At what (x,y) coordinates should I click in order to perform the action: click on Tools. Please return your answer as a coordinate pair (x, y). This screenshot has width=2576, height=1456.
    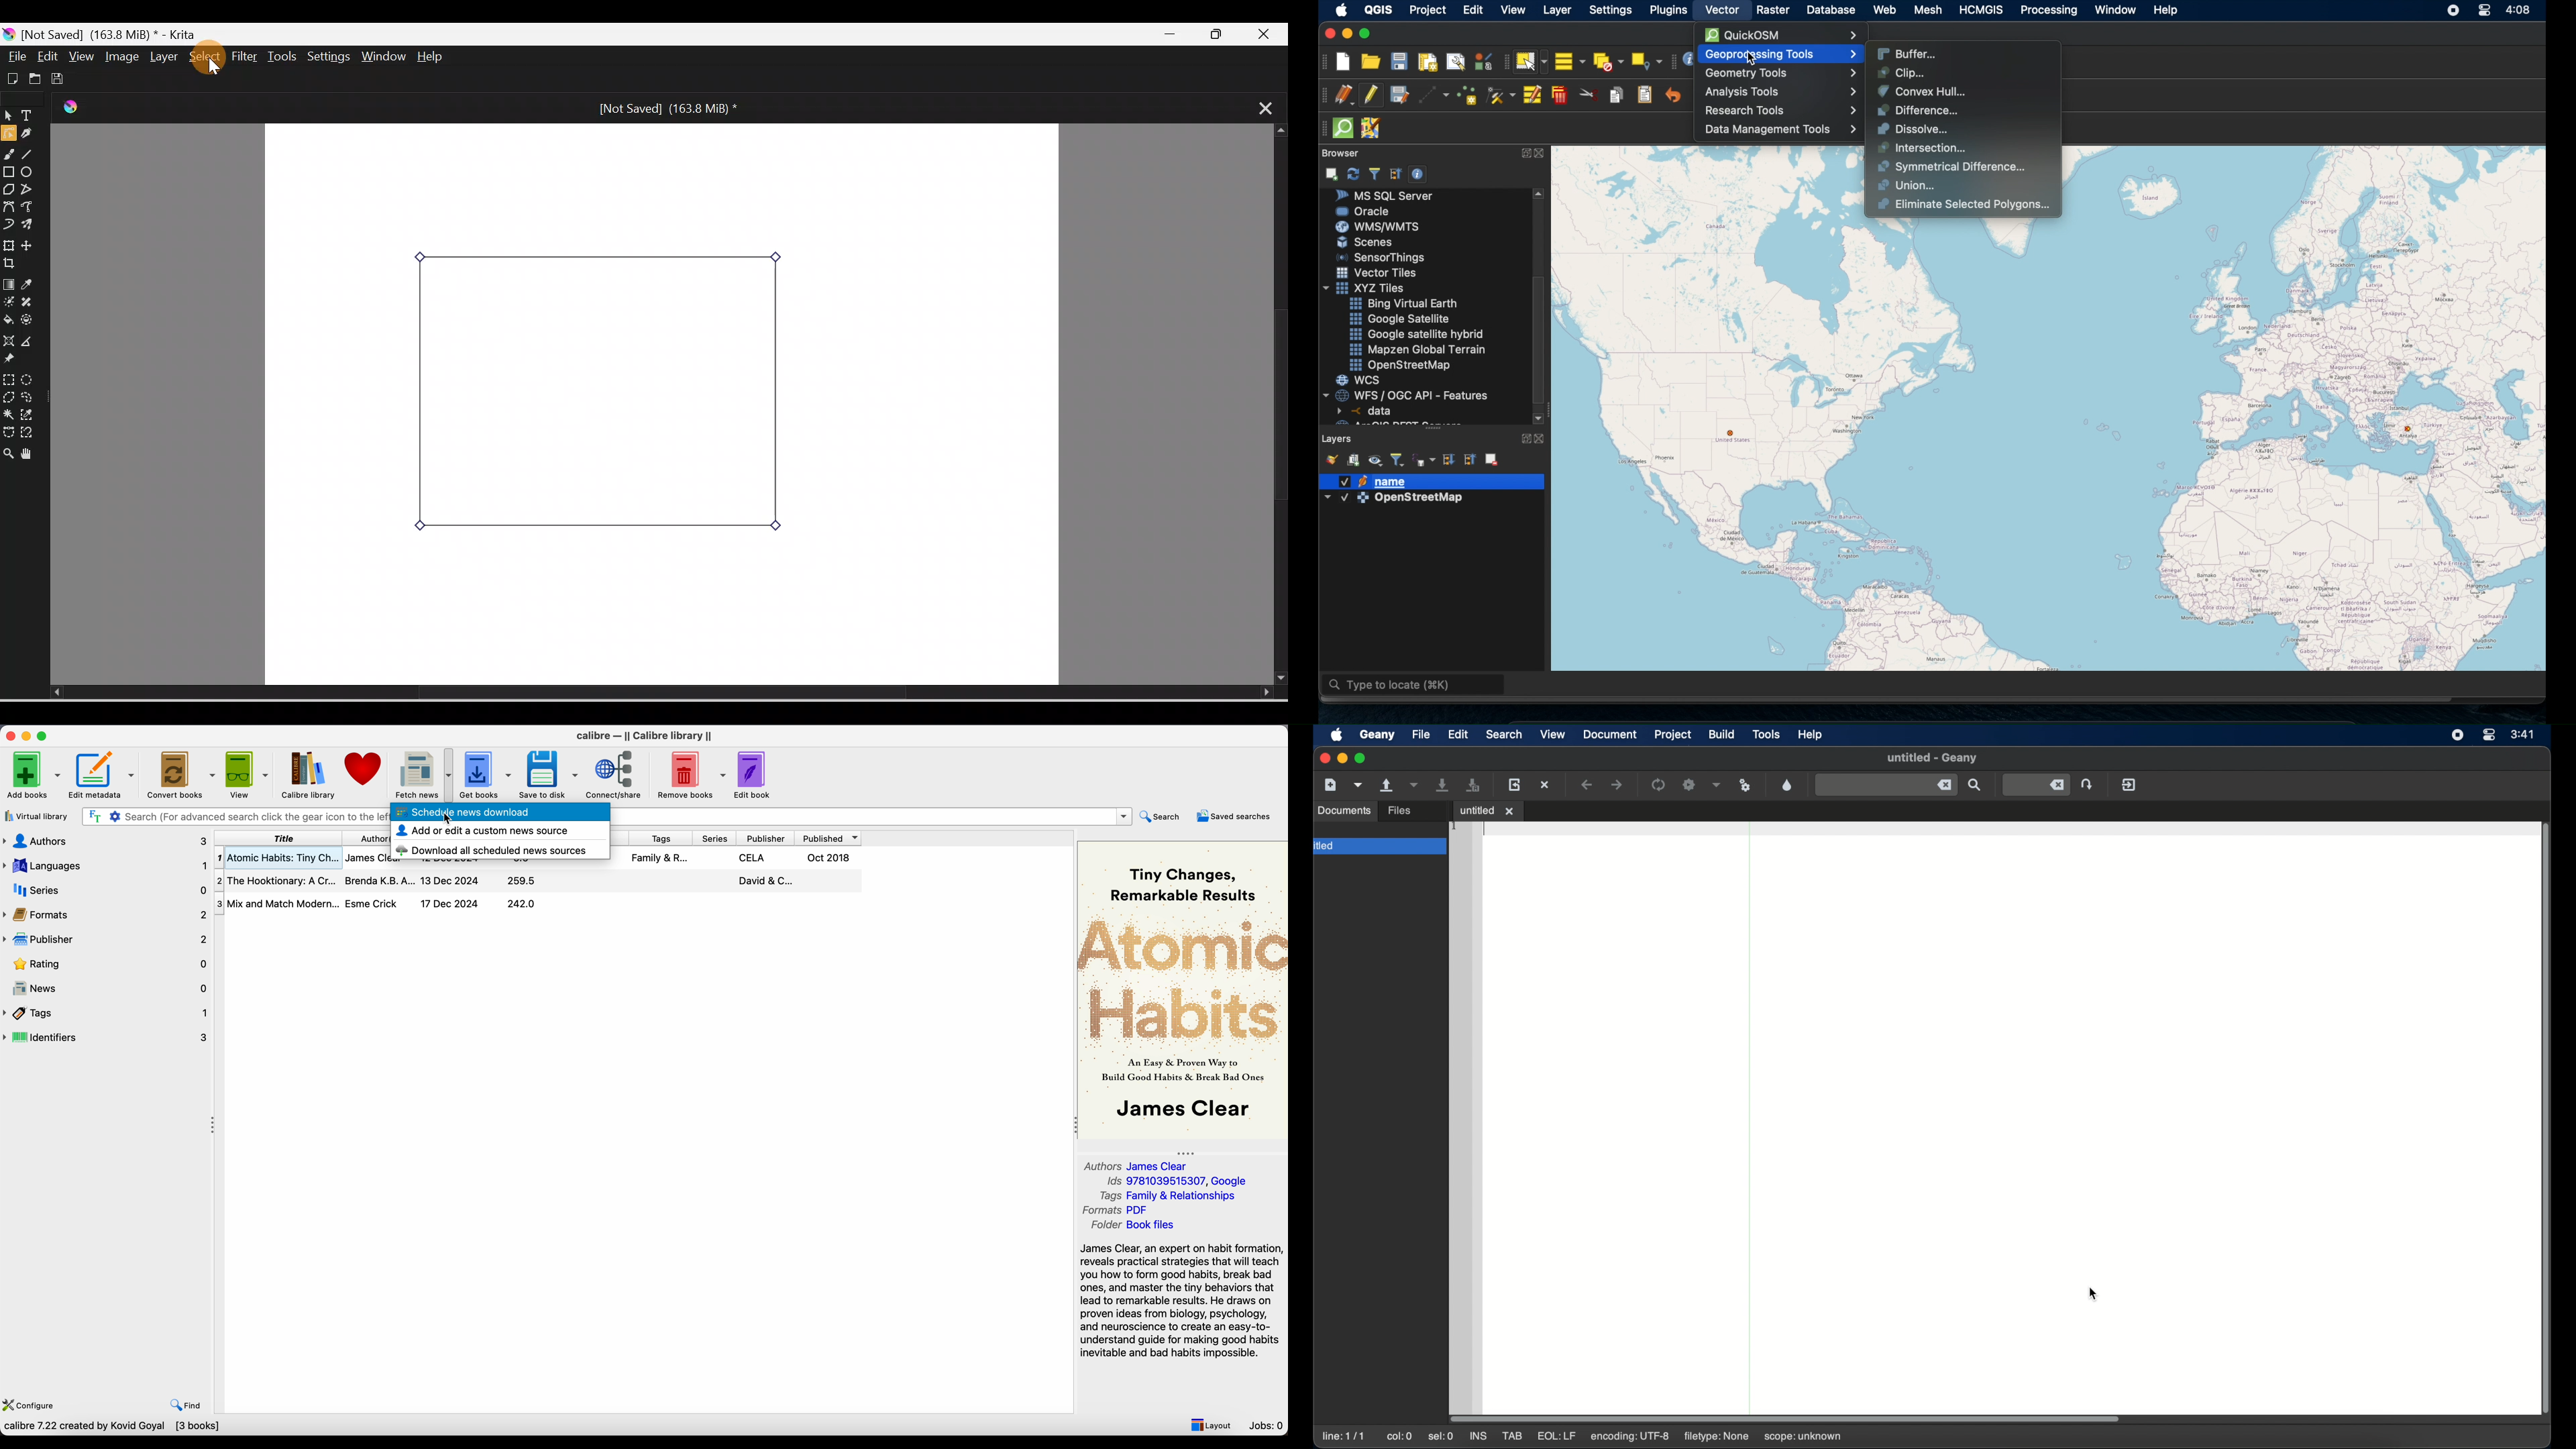
    Looking at the image, I should click on (284, 56).